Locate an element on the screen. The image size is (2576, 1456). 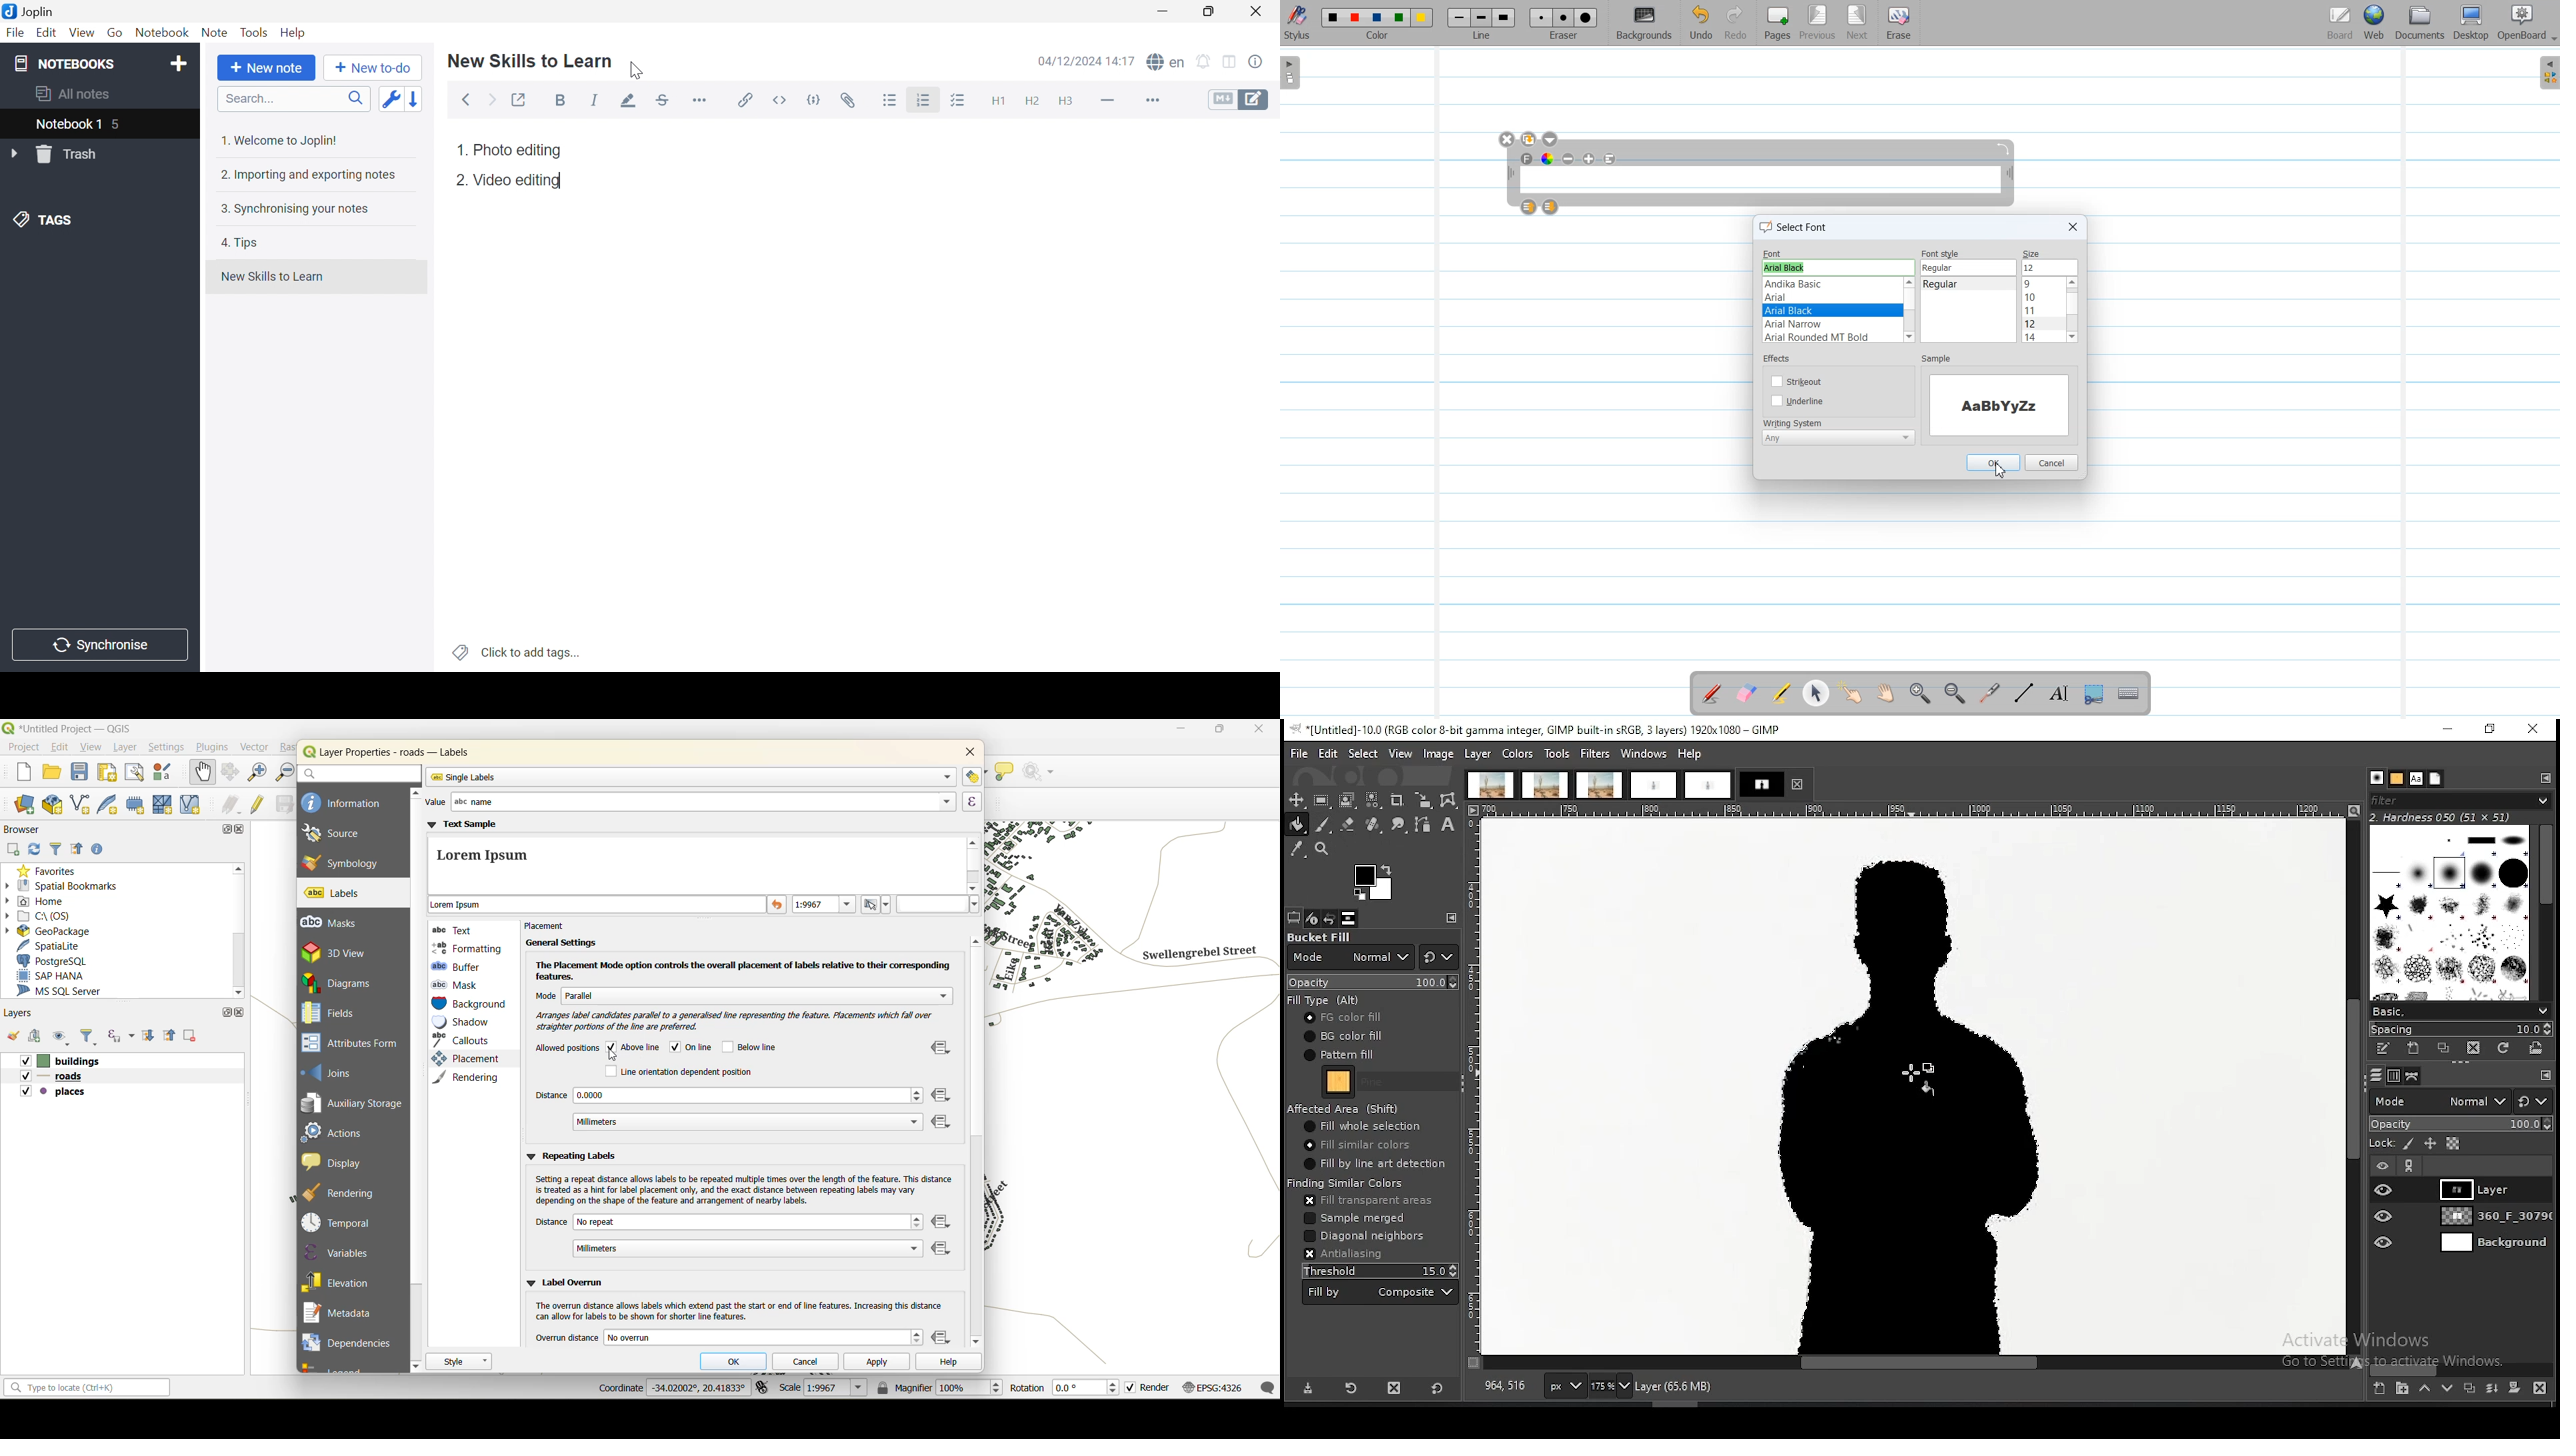
Photo editing is located at coordinates (518, 150).